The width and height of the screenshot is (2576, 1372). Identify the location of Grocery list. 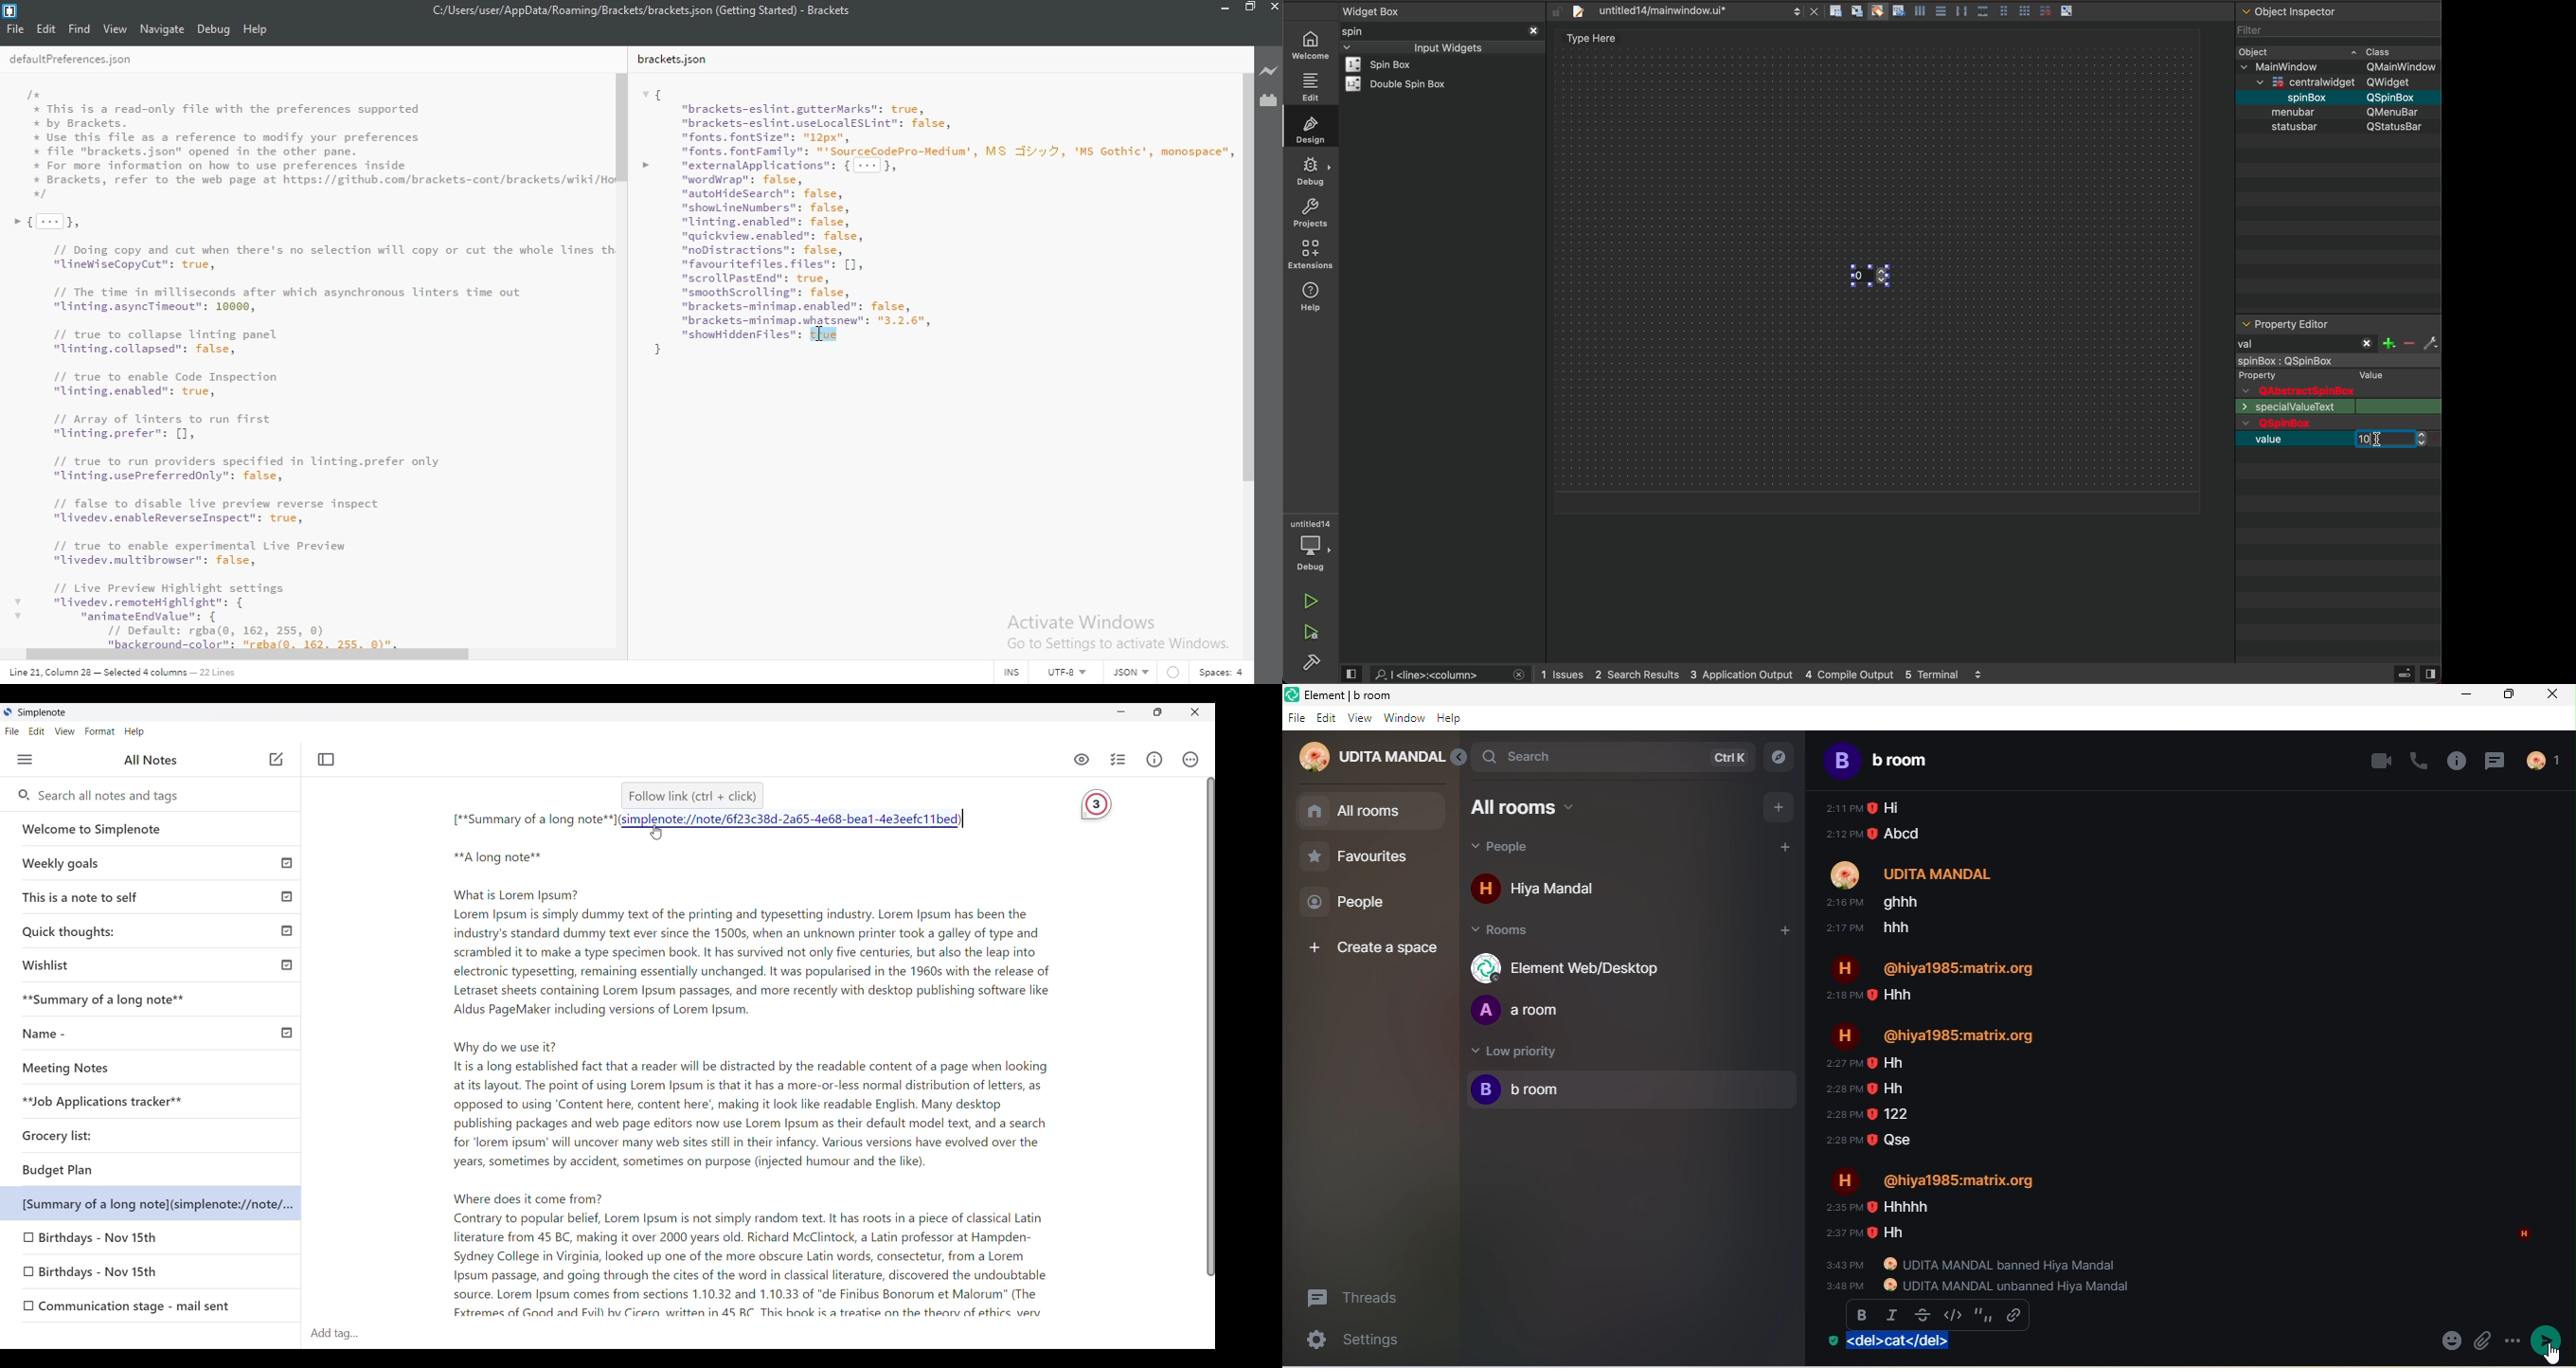
(77, 1132).